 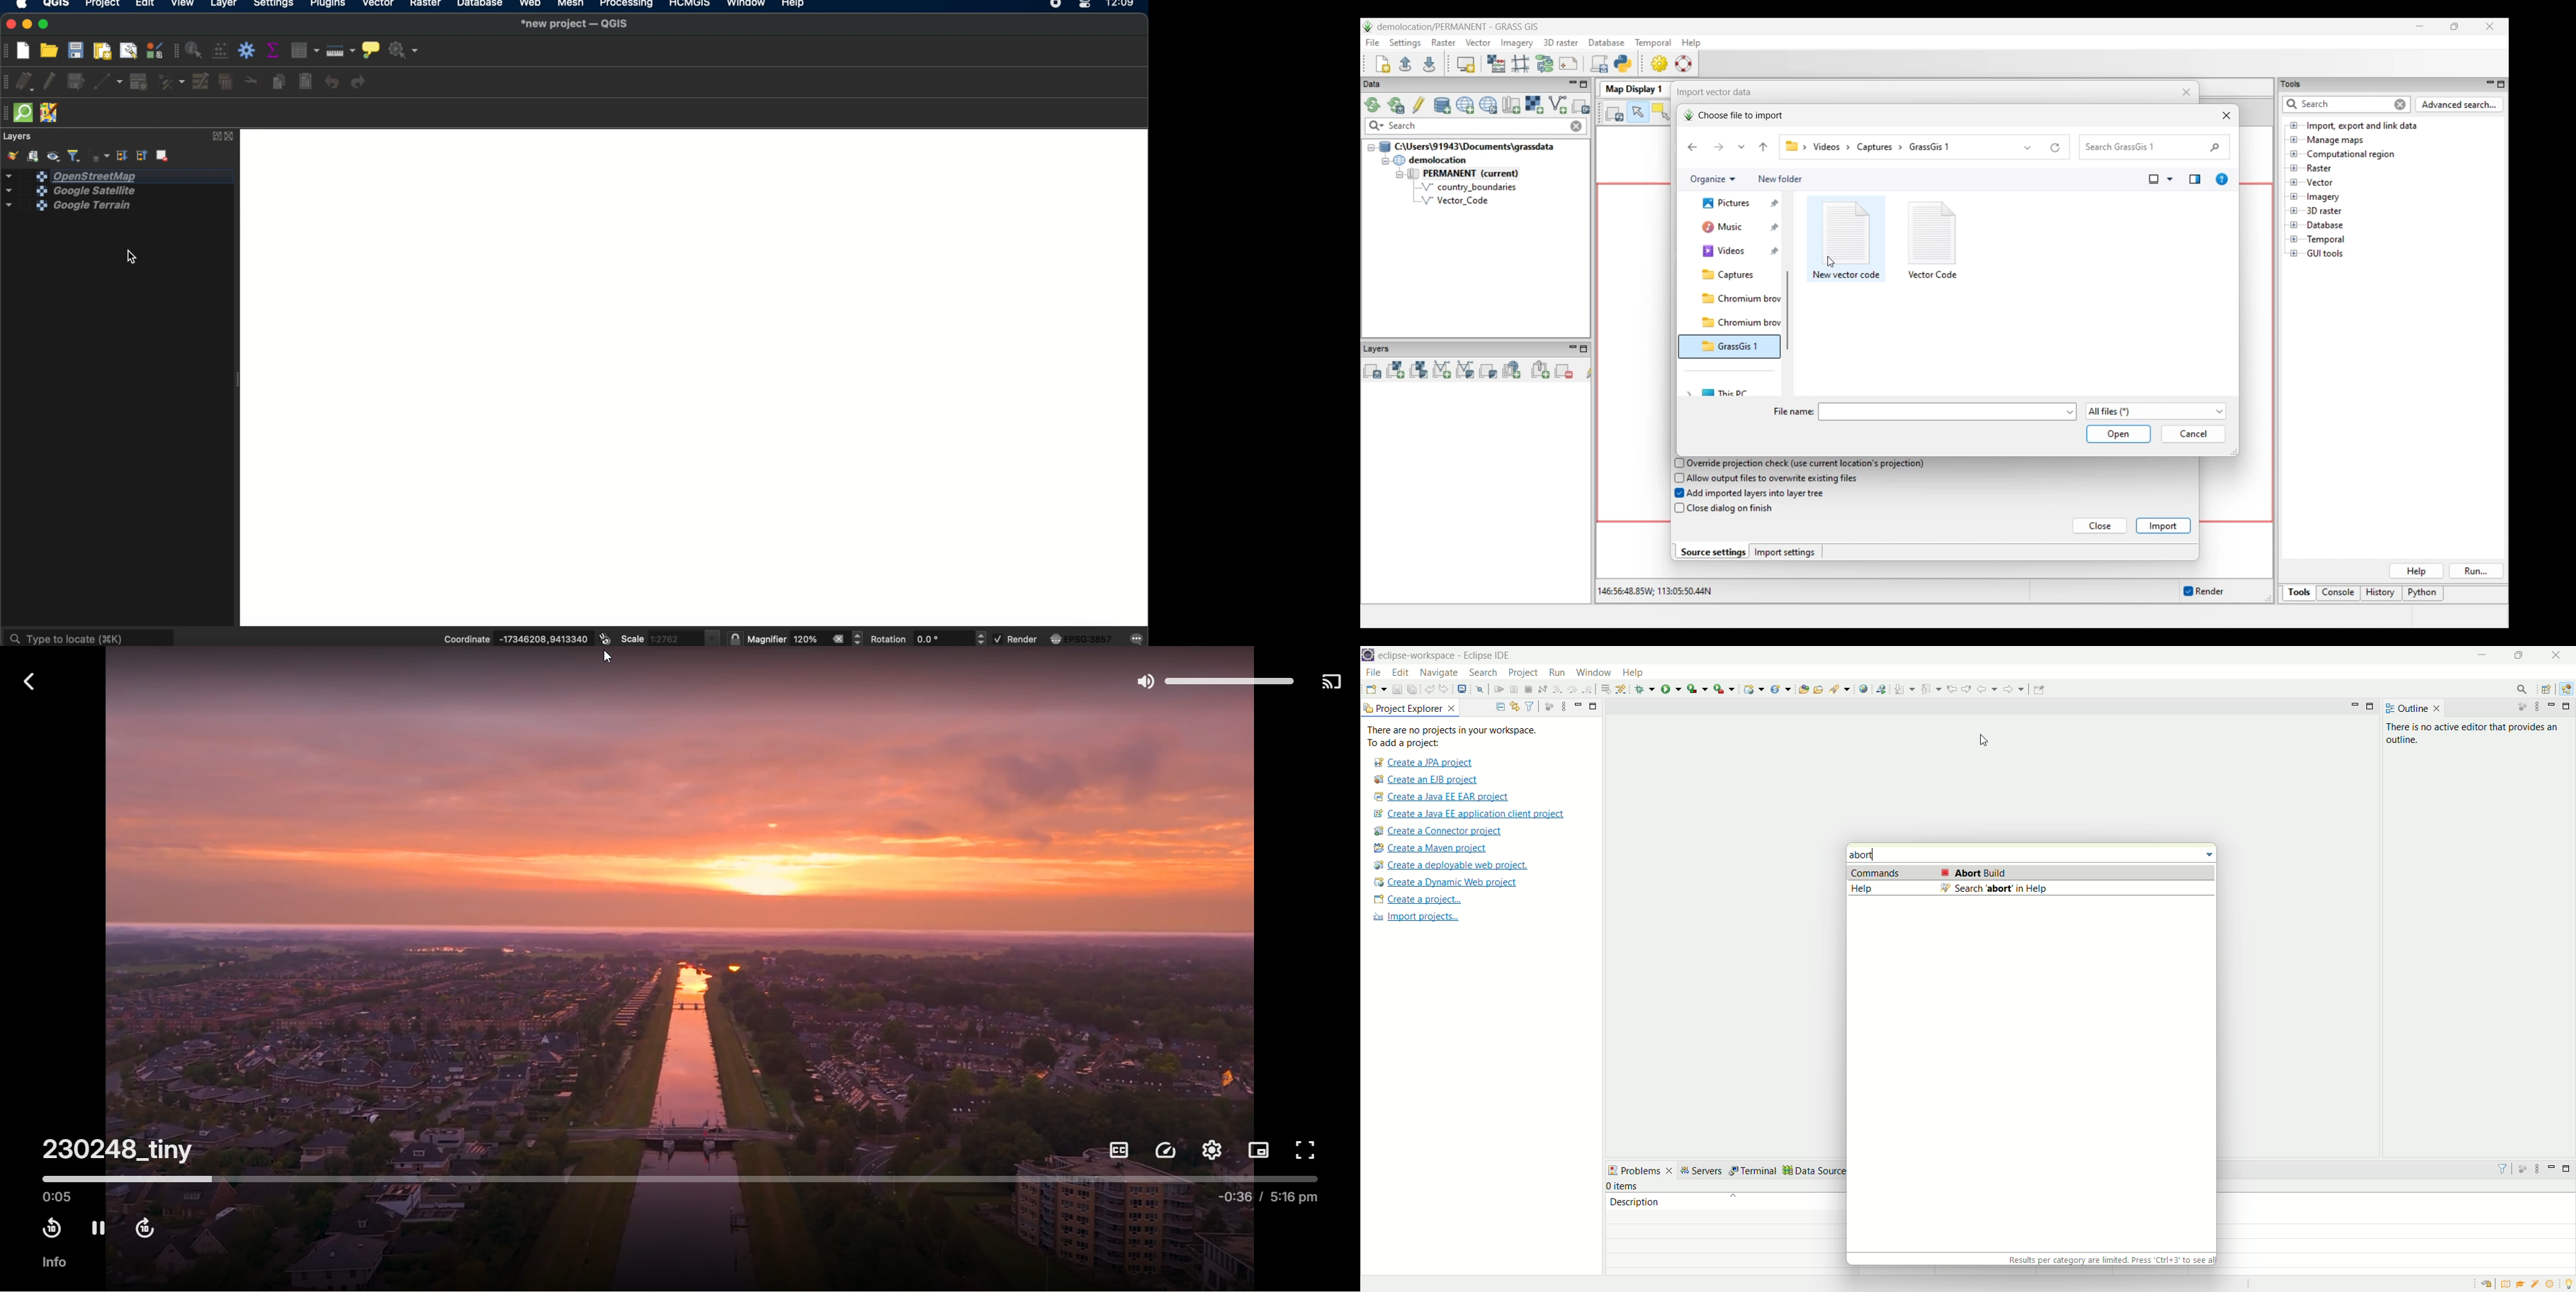 I want to click on next annotation, so click(x=1905, y=690).